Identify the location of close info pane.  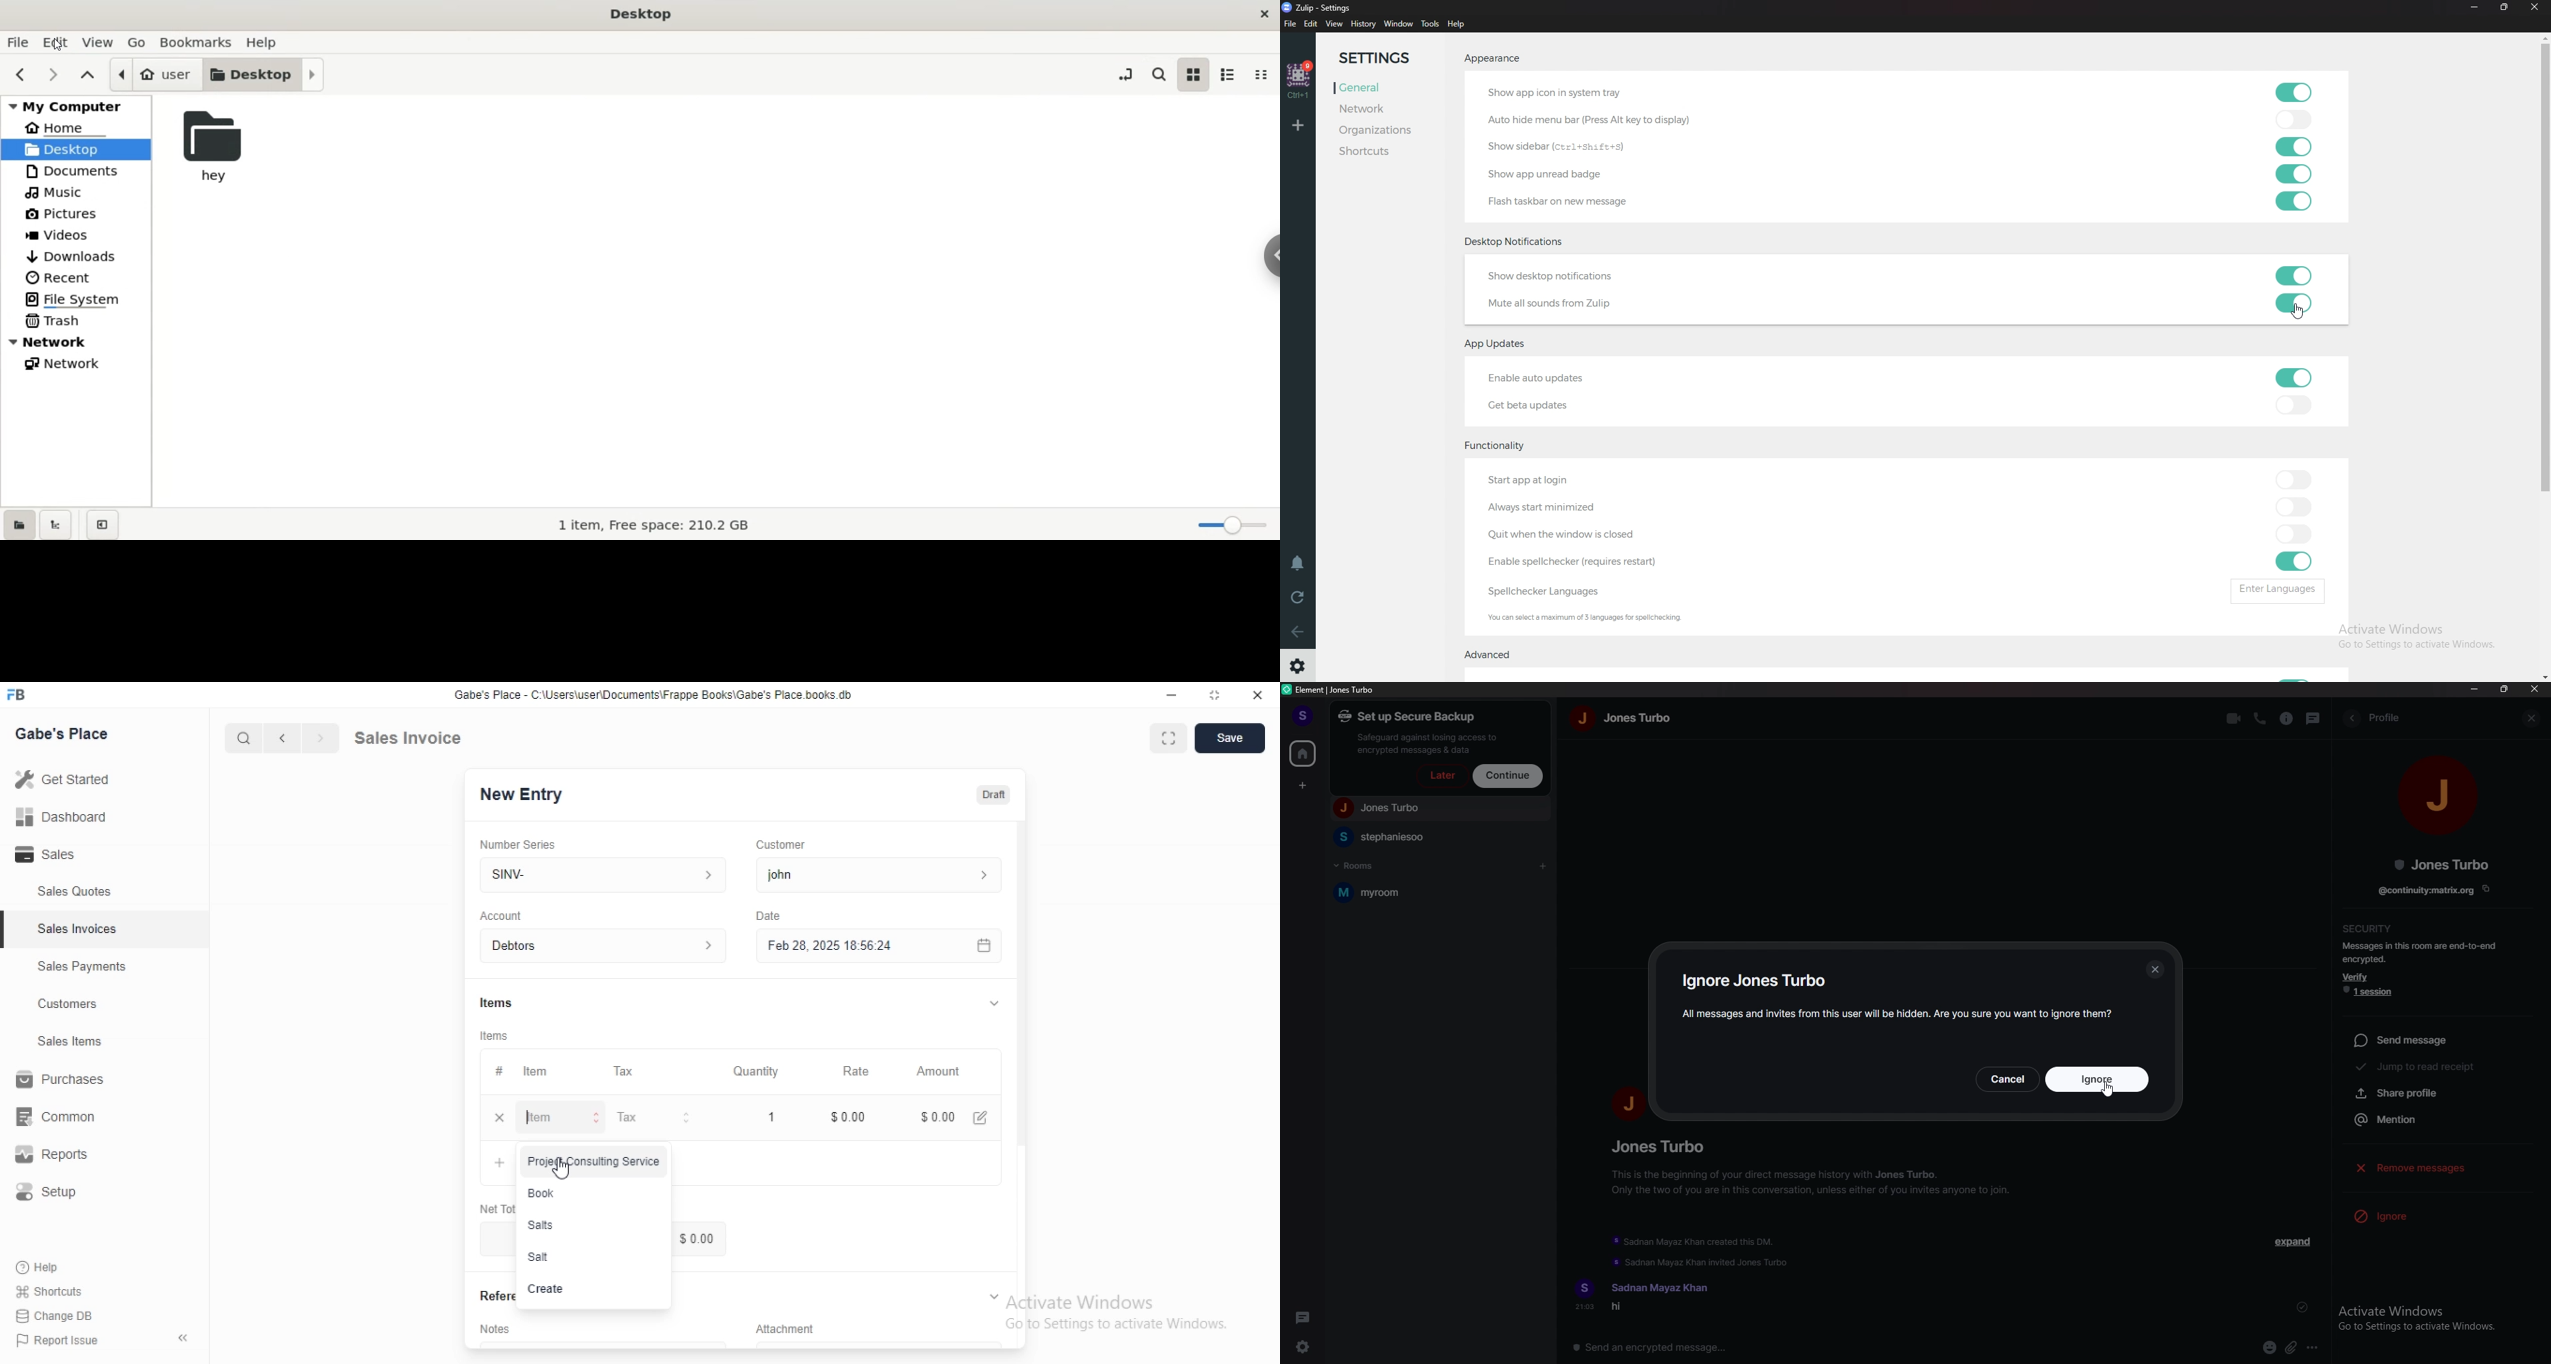
(2533, 719).